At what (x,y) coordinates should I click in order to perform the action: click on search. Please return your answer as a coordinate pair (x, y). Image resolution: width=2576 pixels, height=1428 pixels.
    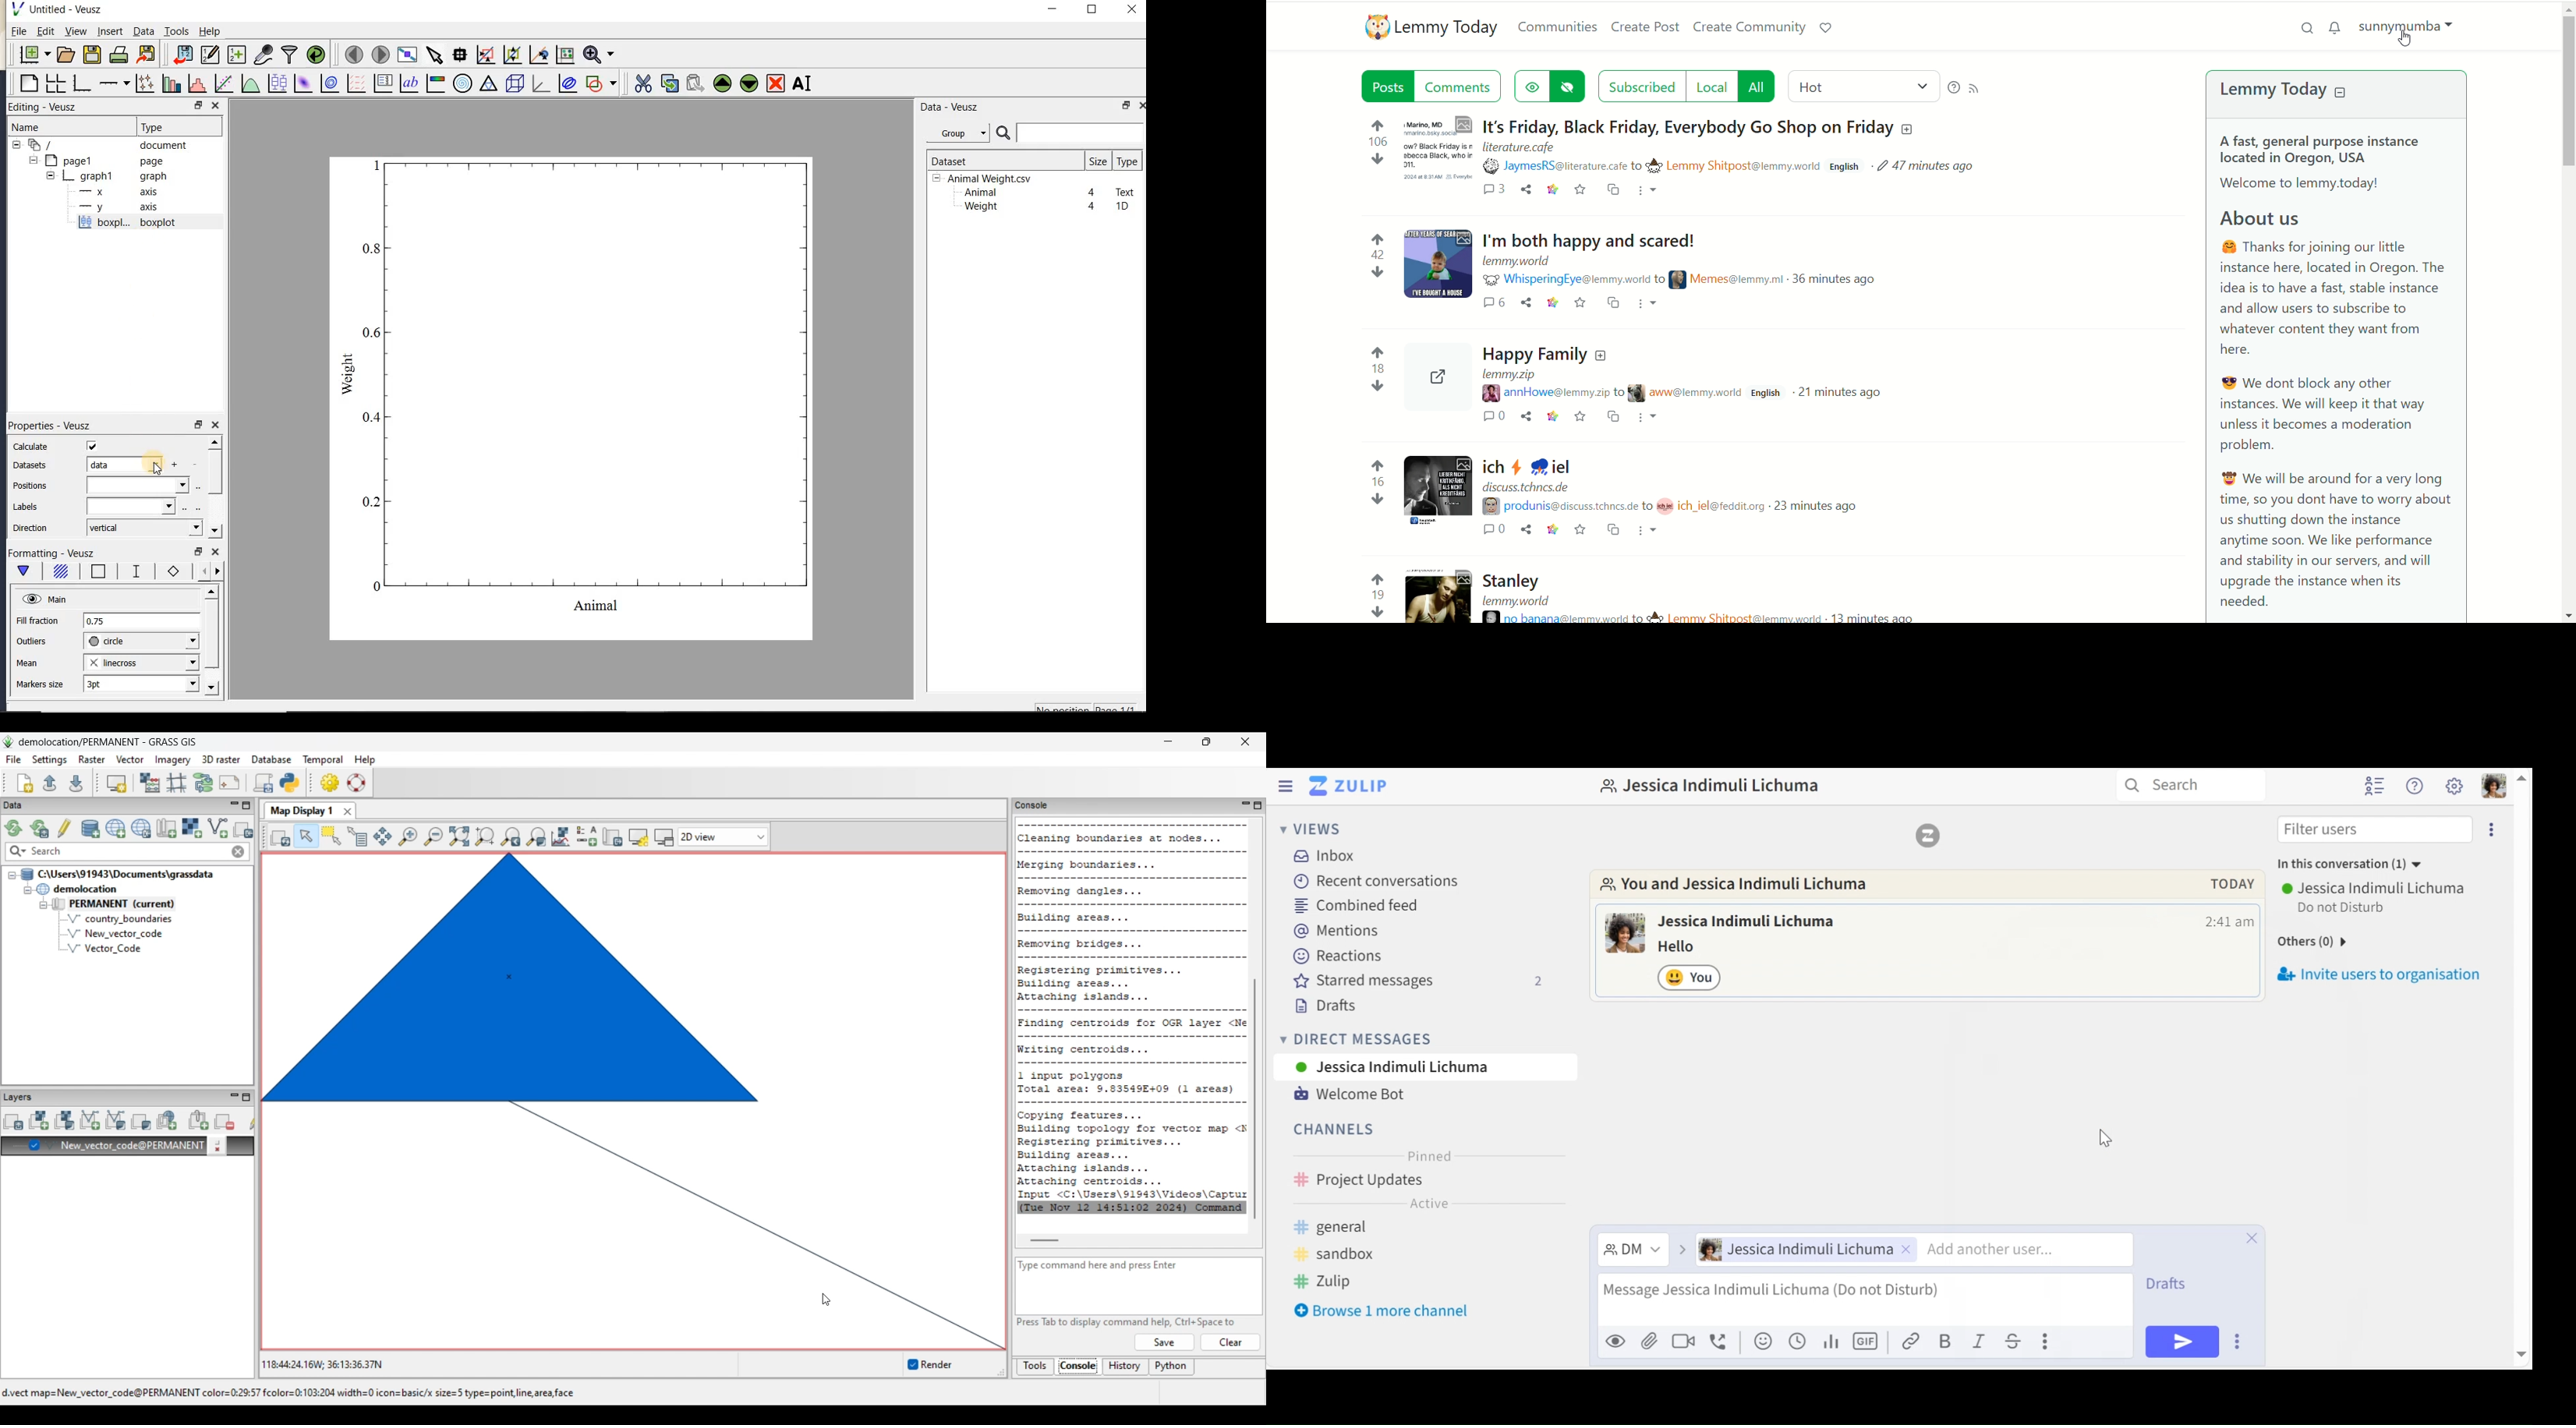
    Looking at the image, I should click on (2189, 786).